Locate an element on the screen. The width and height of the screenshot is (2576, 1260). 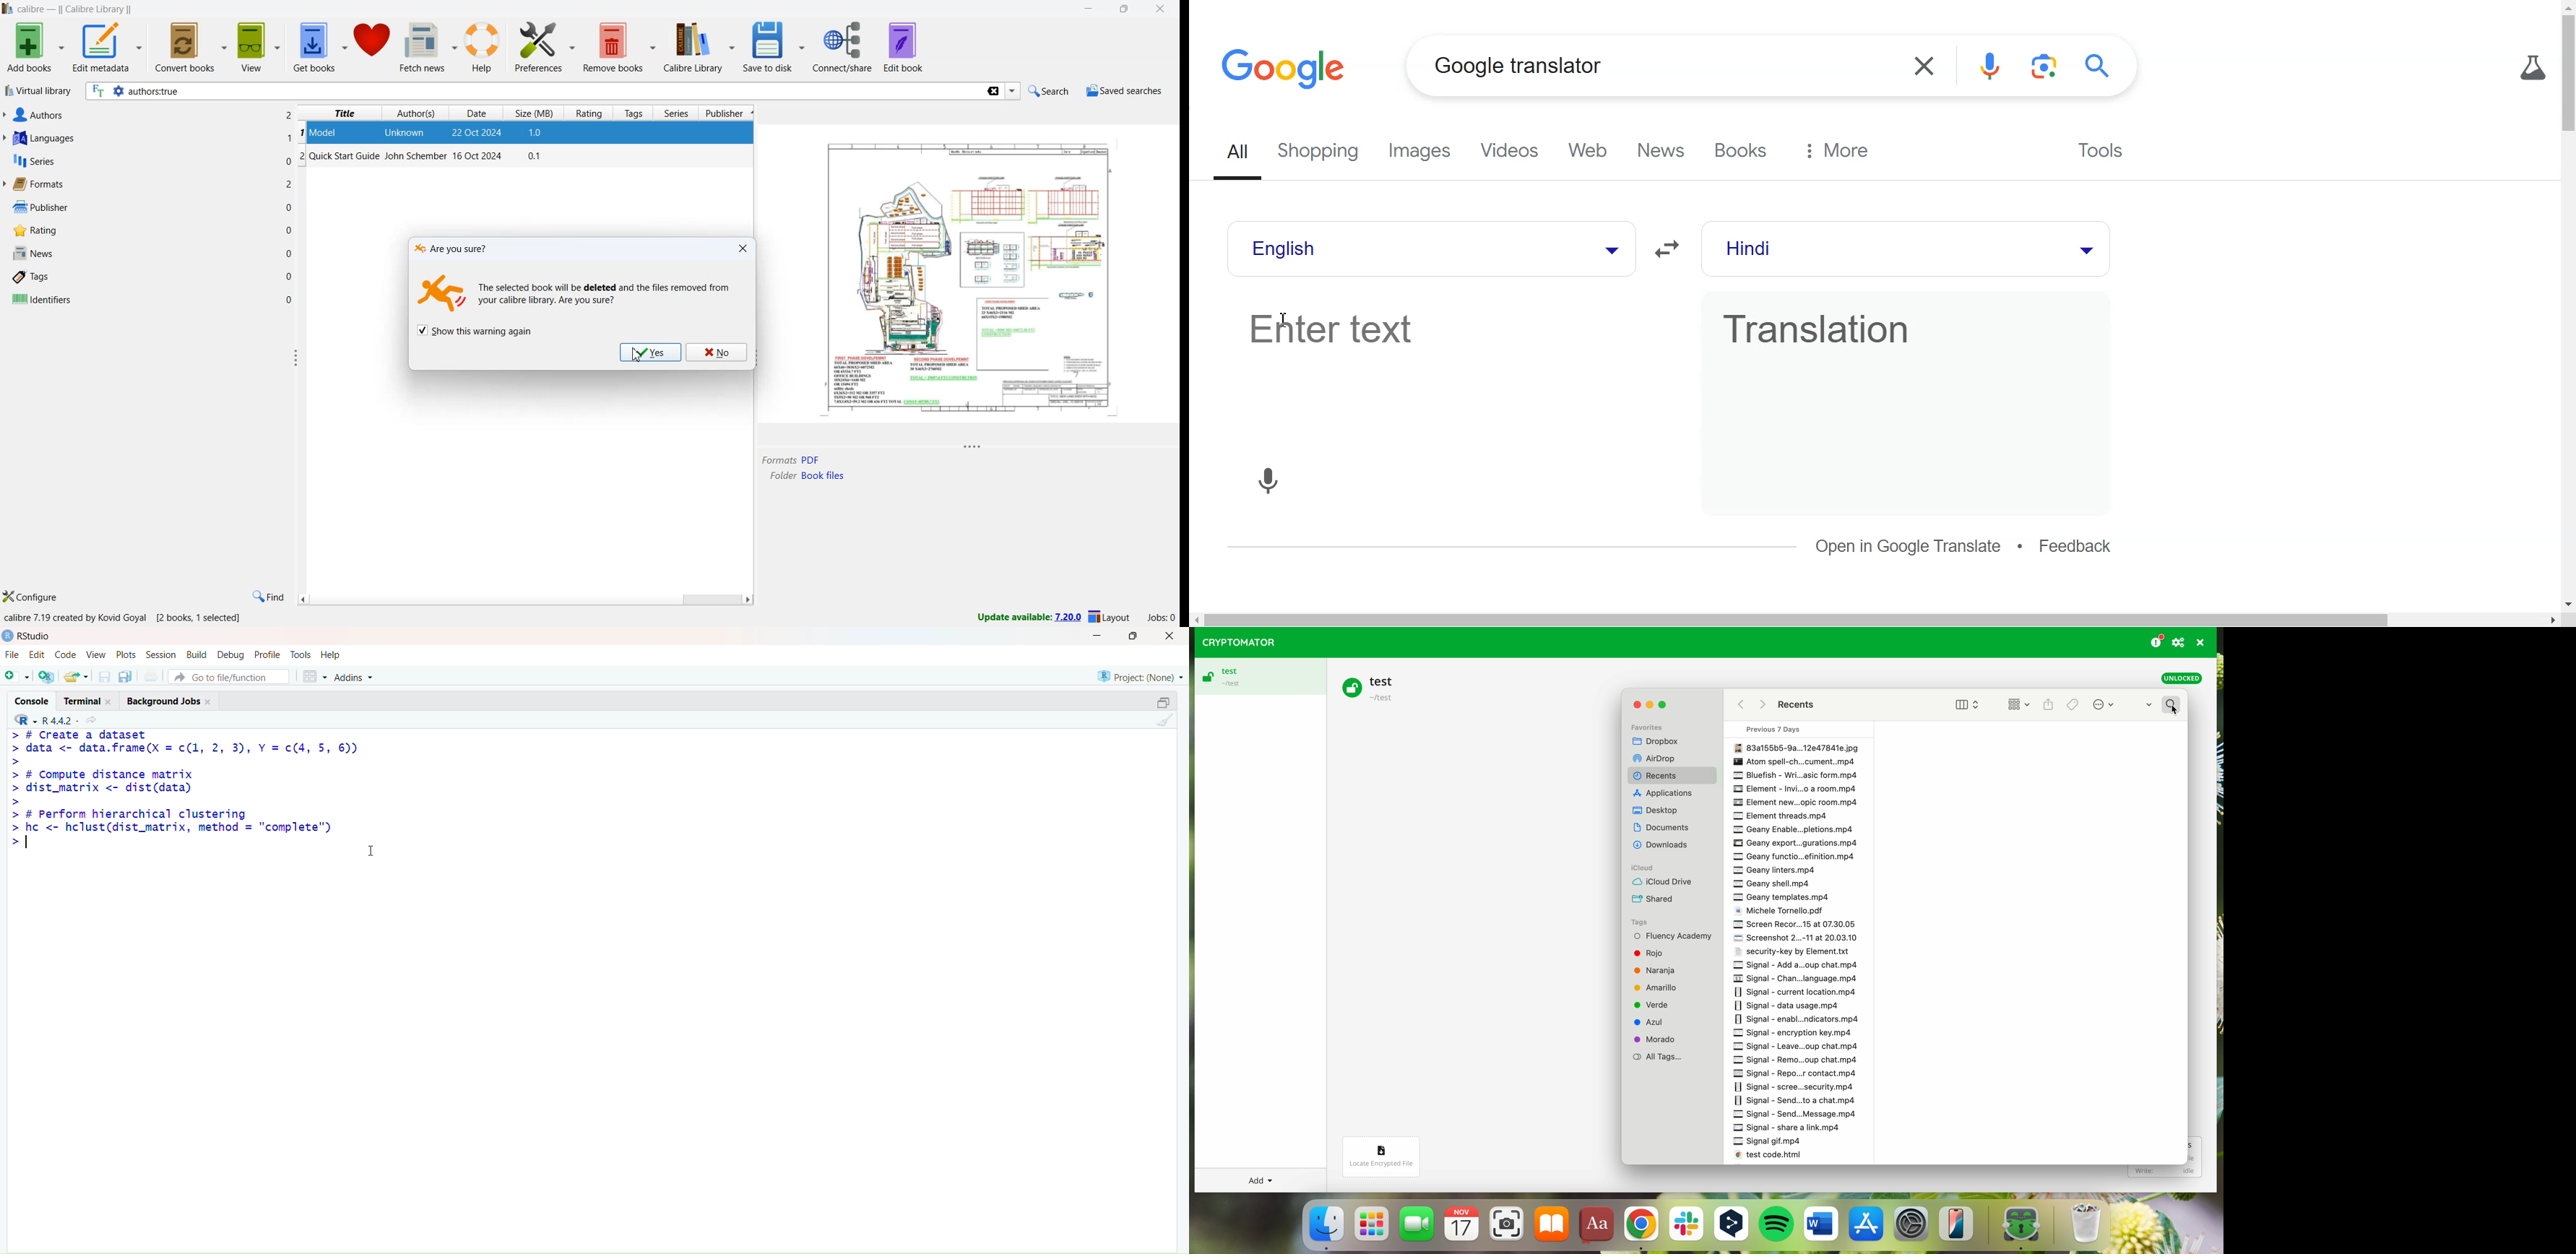
virtual library is located at coordinates (37, 92).